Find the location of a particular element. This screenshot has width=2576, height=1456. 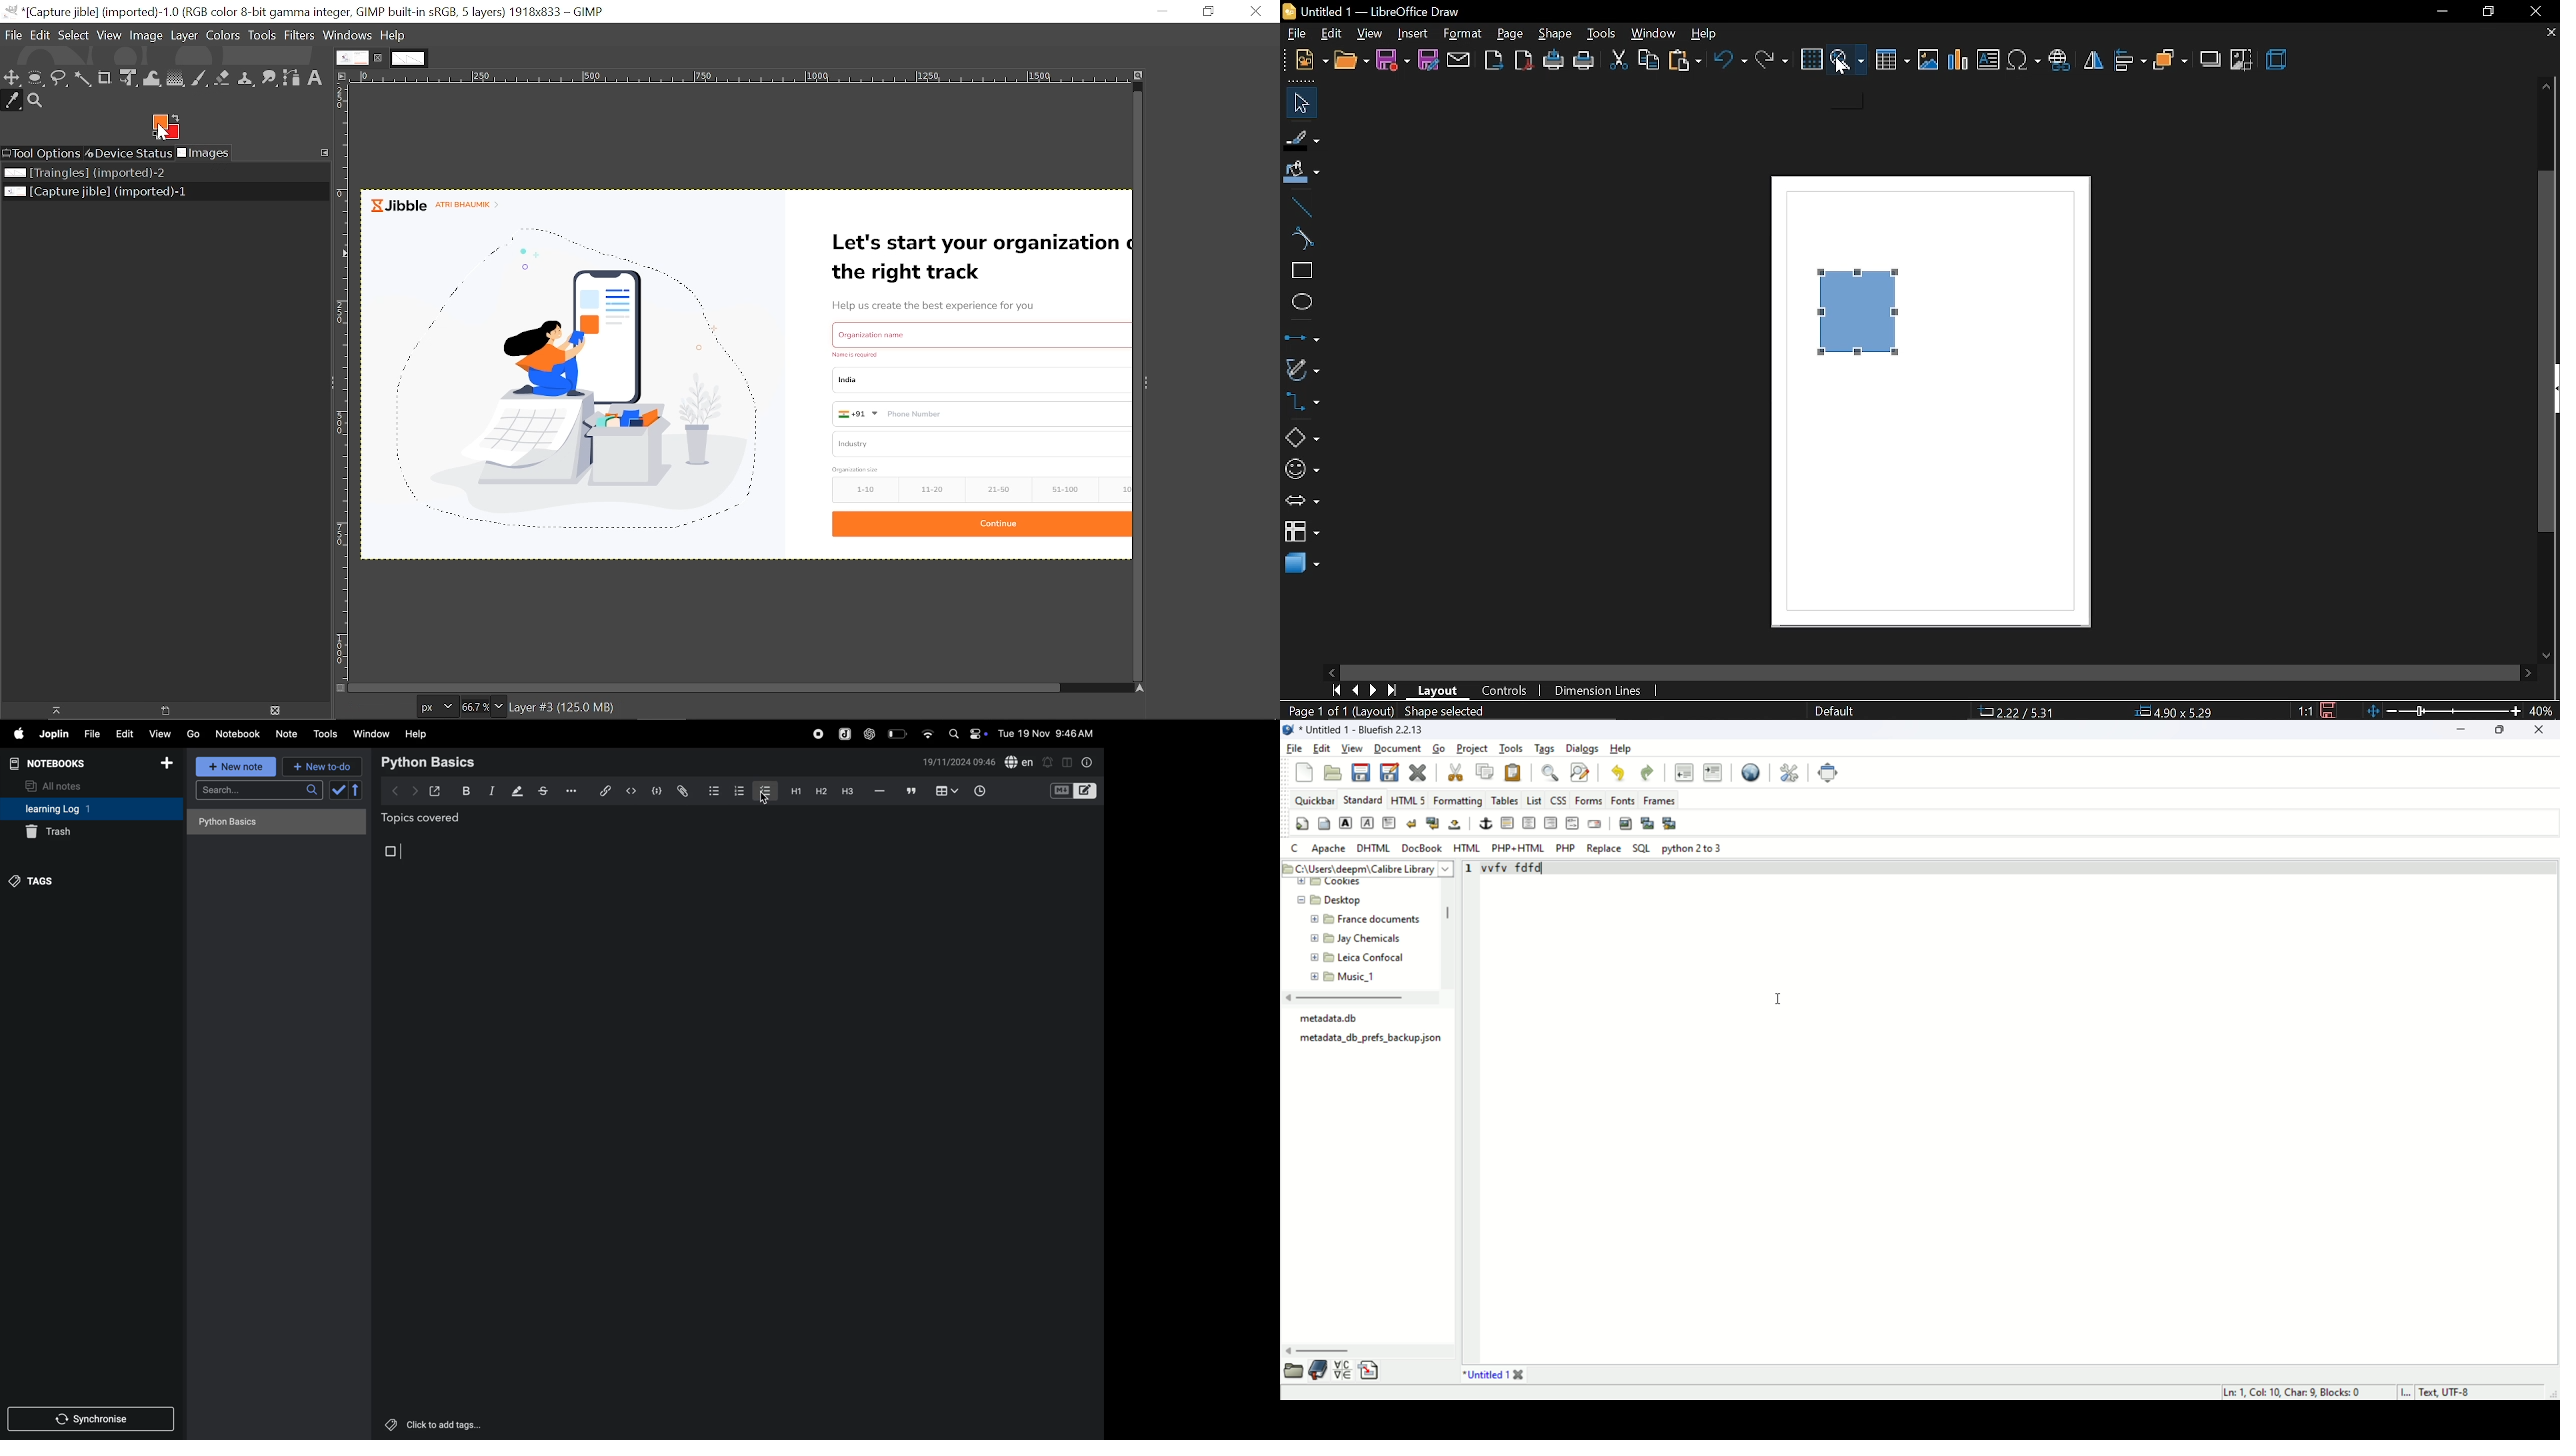

format is located at coordinates (1462, 34).